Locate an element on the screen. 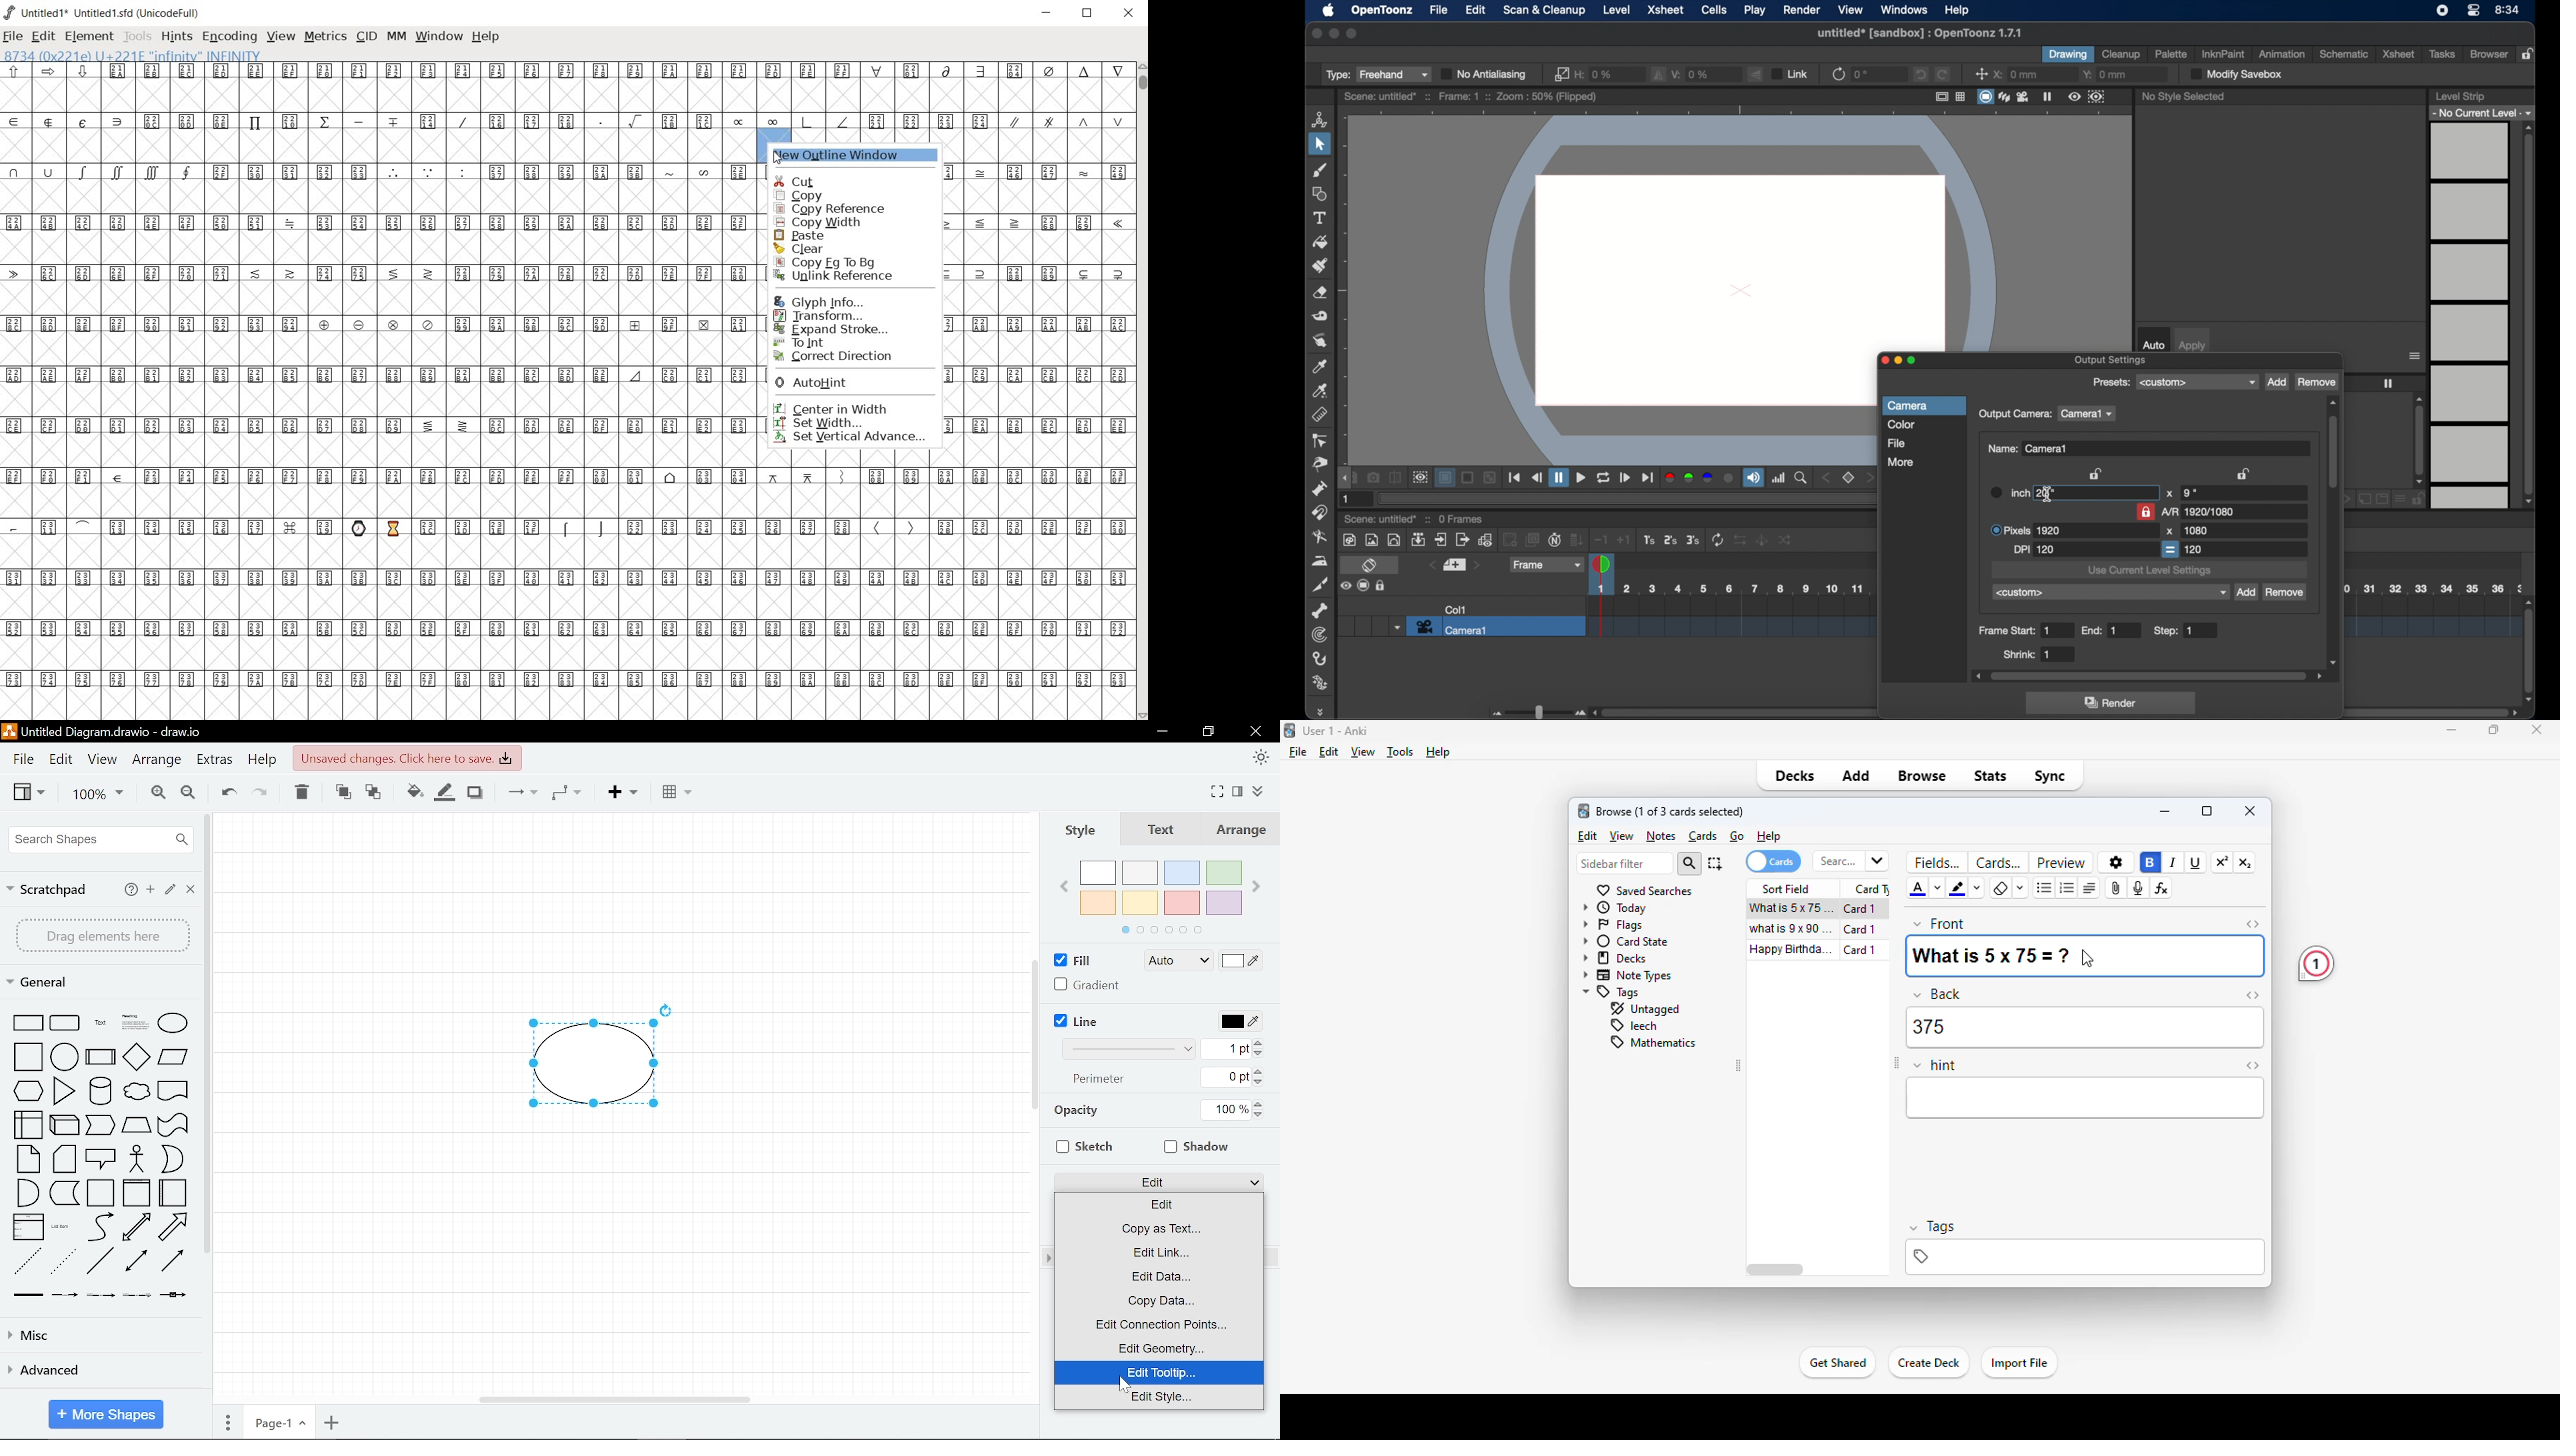 The image size is (2576, 1456). card state is located at coordinates (1626, 941).